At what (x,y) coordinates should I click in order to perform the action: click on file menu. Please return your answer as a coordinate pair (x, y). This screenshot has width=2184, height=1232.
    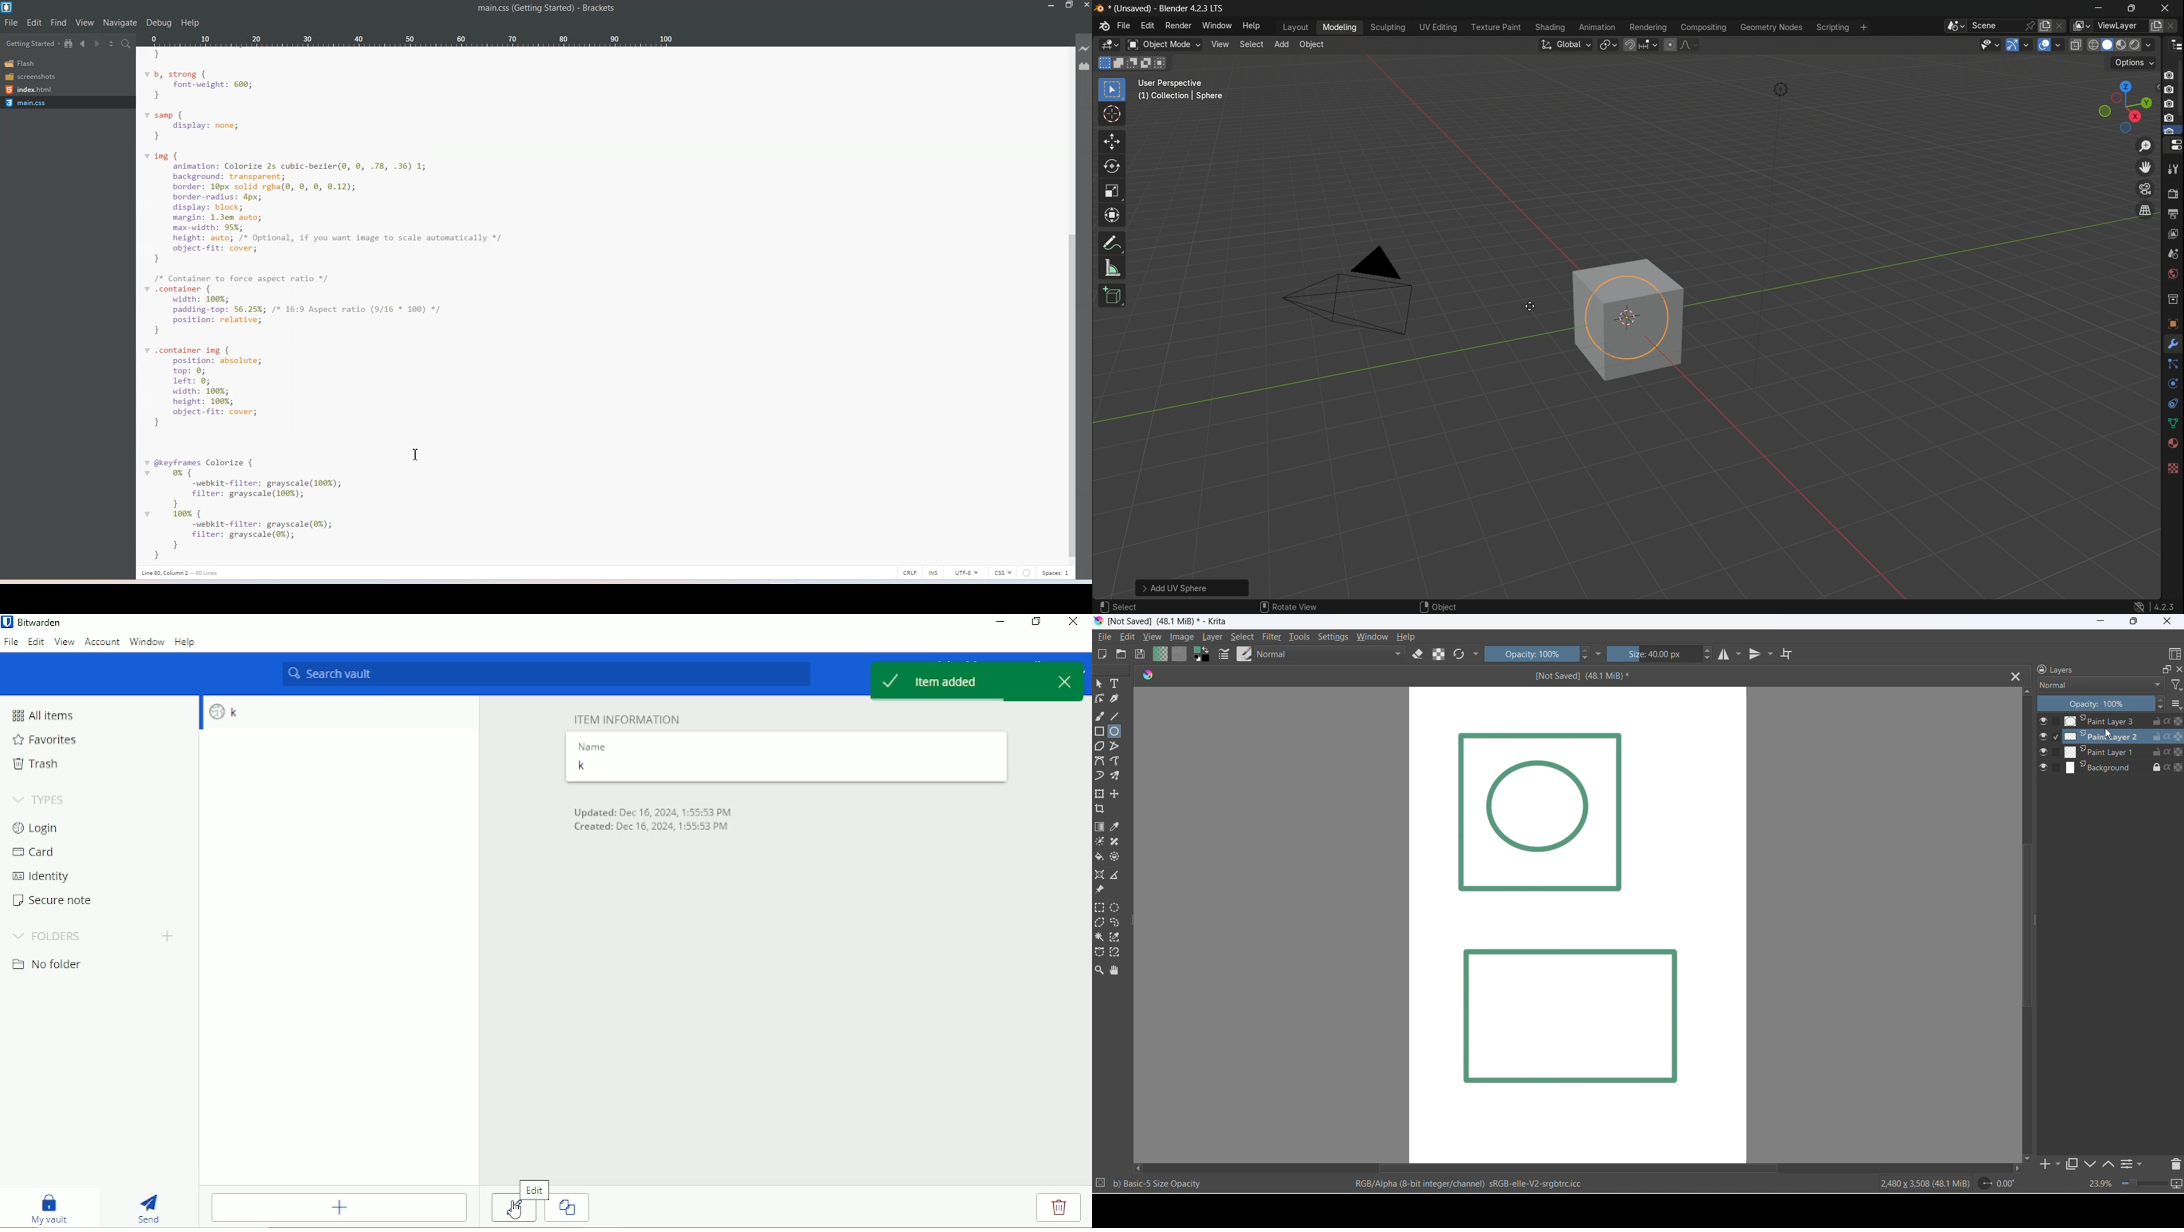
    Looking at the image, I should click on (1124, 26).